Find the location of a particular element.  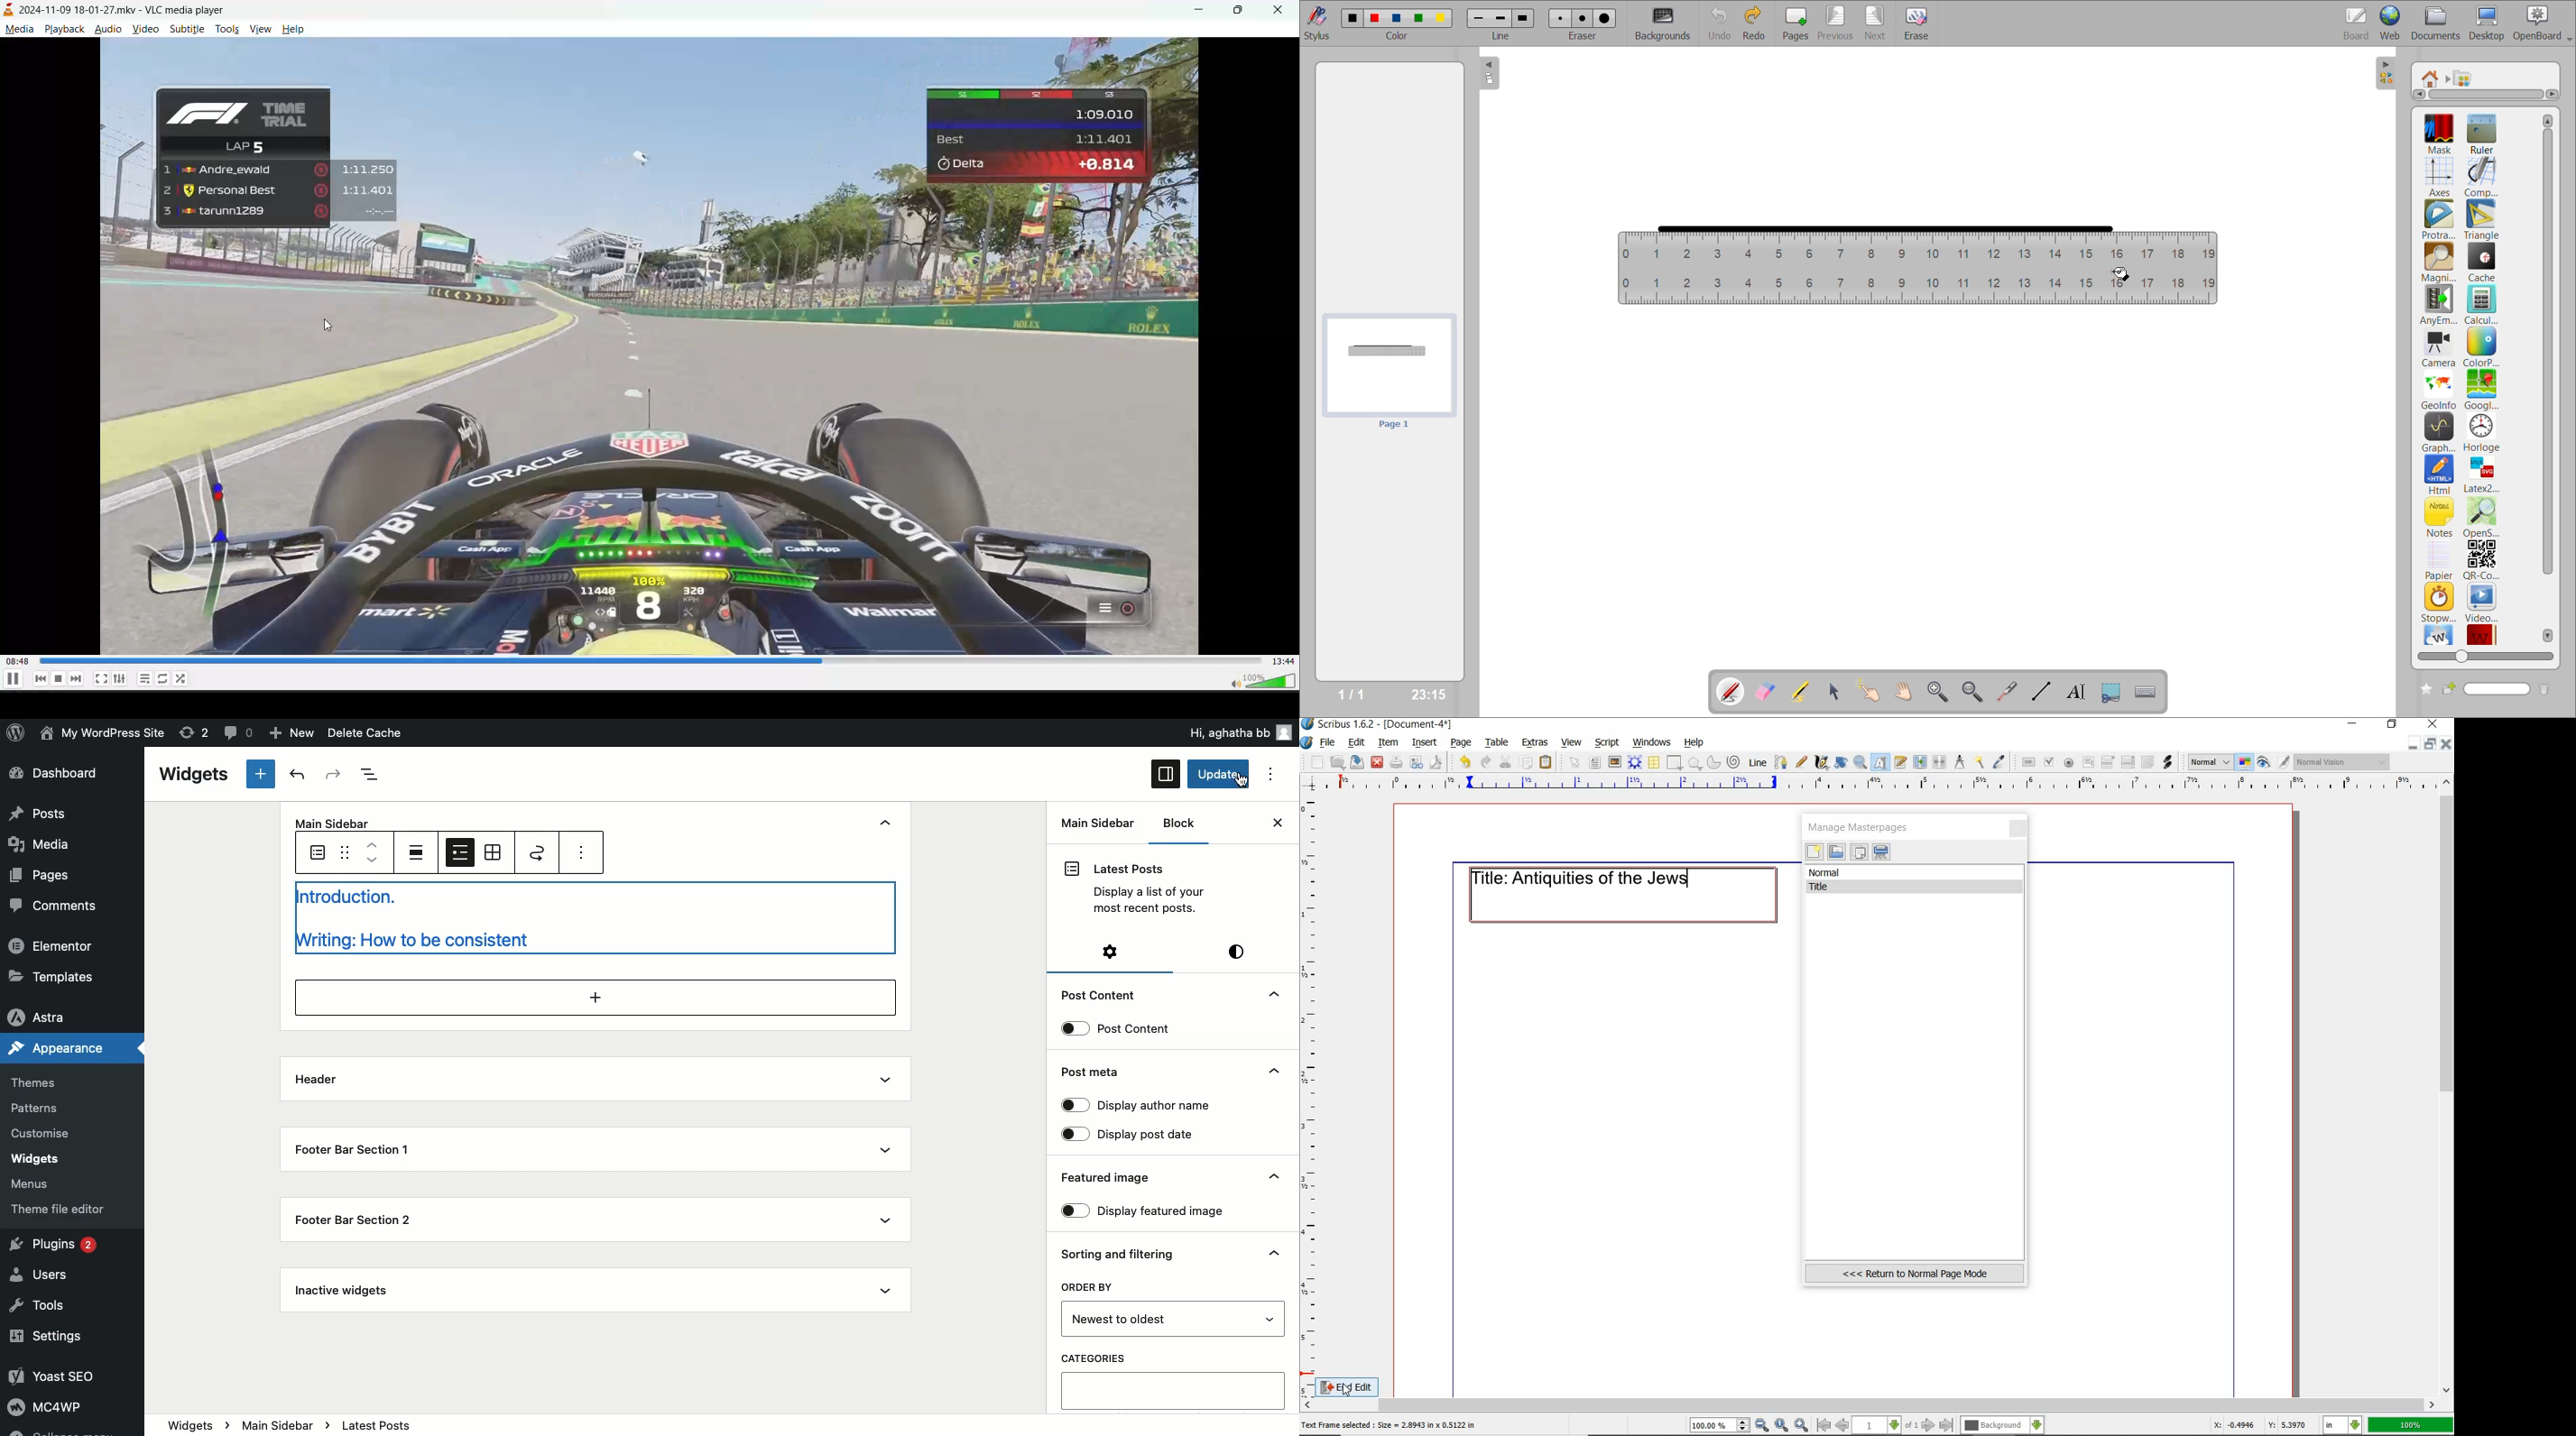

pdf radio button is located at coordinates (2068, 763).